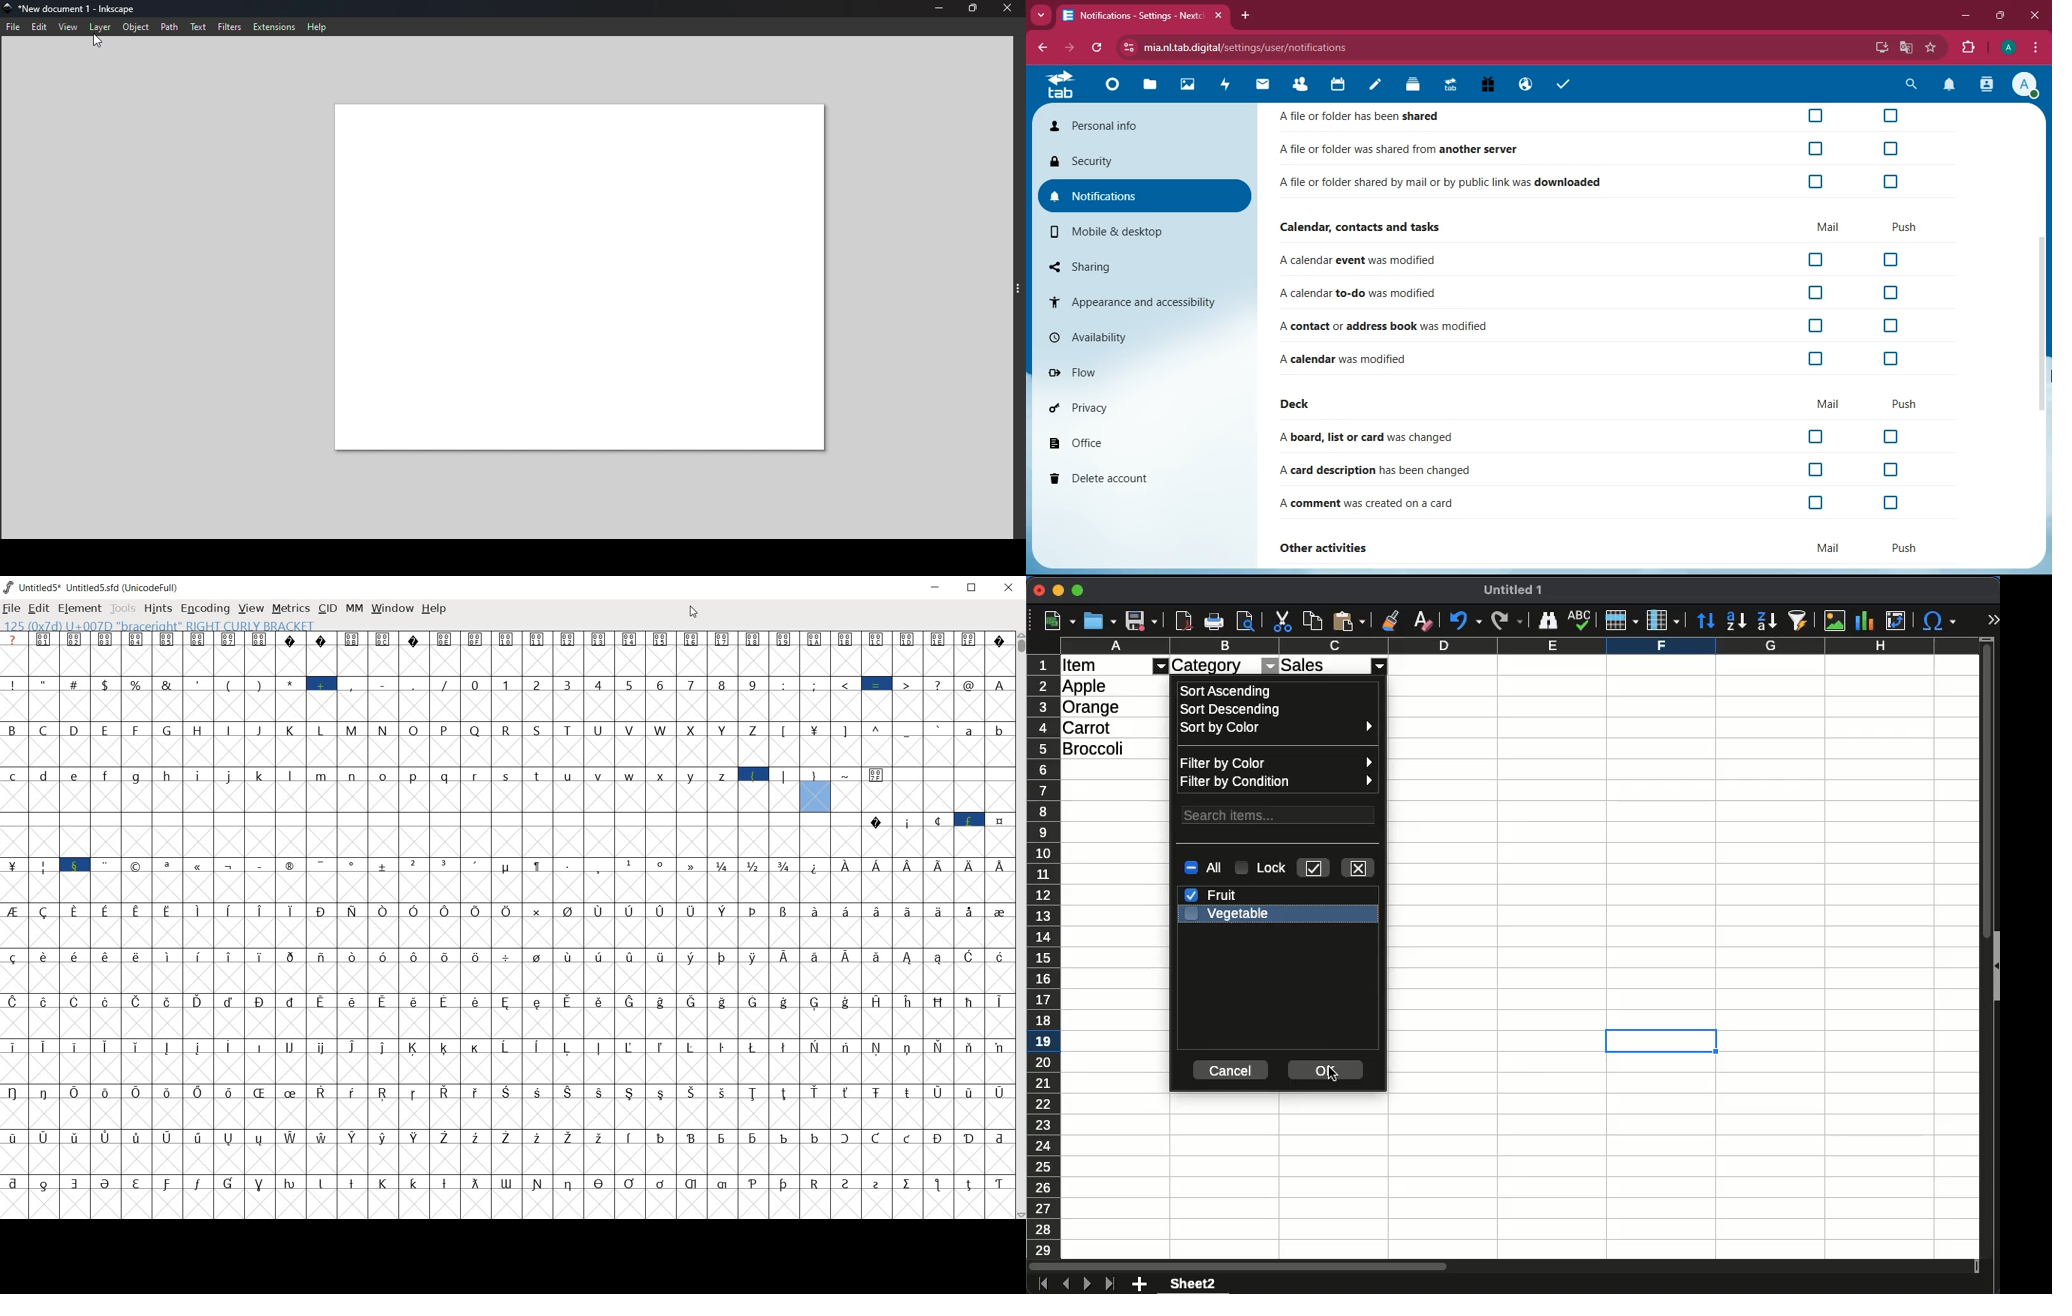 Image resolution: width=2072 pixels, height=1316 pixels. What do you see at coordinates (816, 789) in the screenshot?
I see `125 (0X7b) U+007D "braceright" RIGHT CURLY BRACKET` at bounding box center [816, 789].